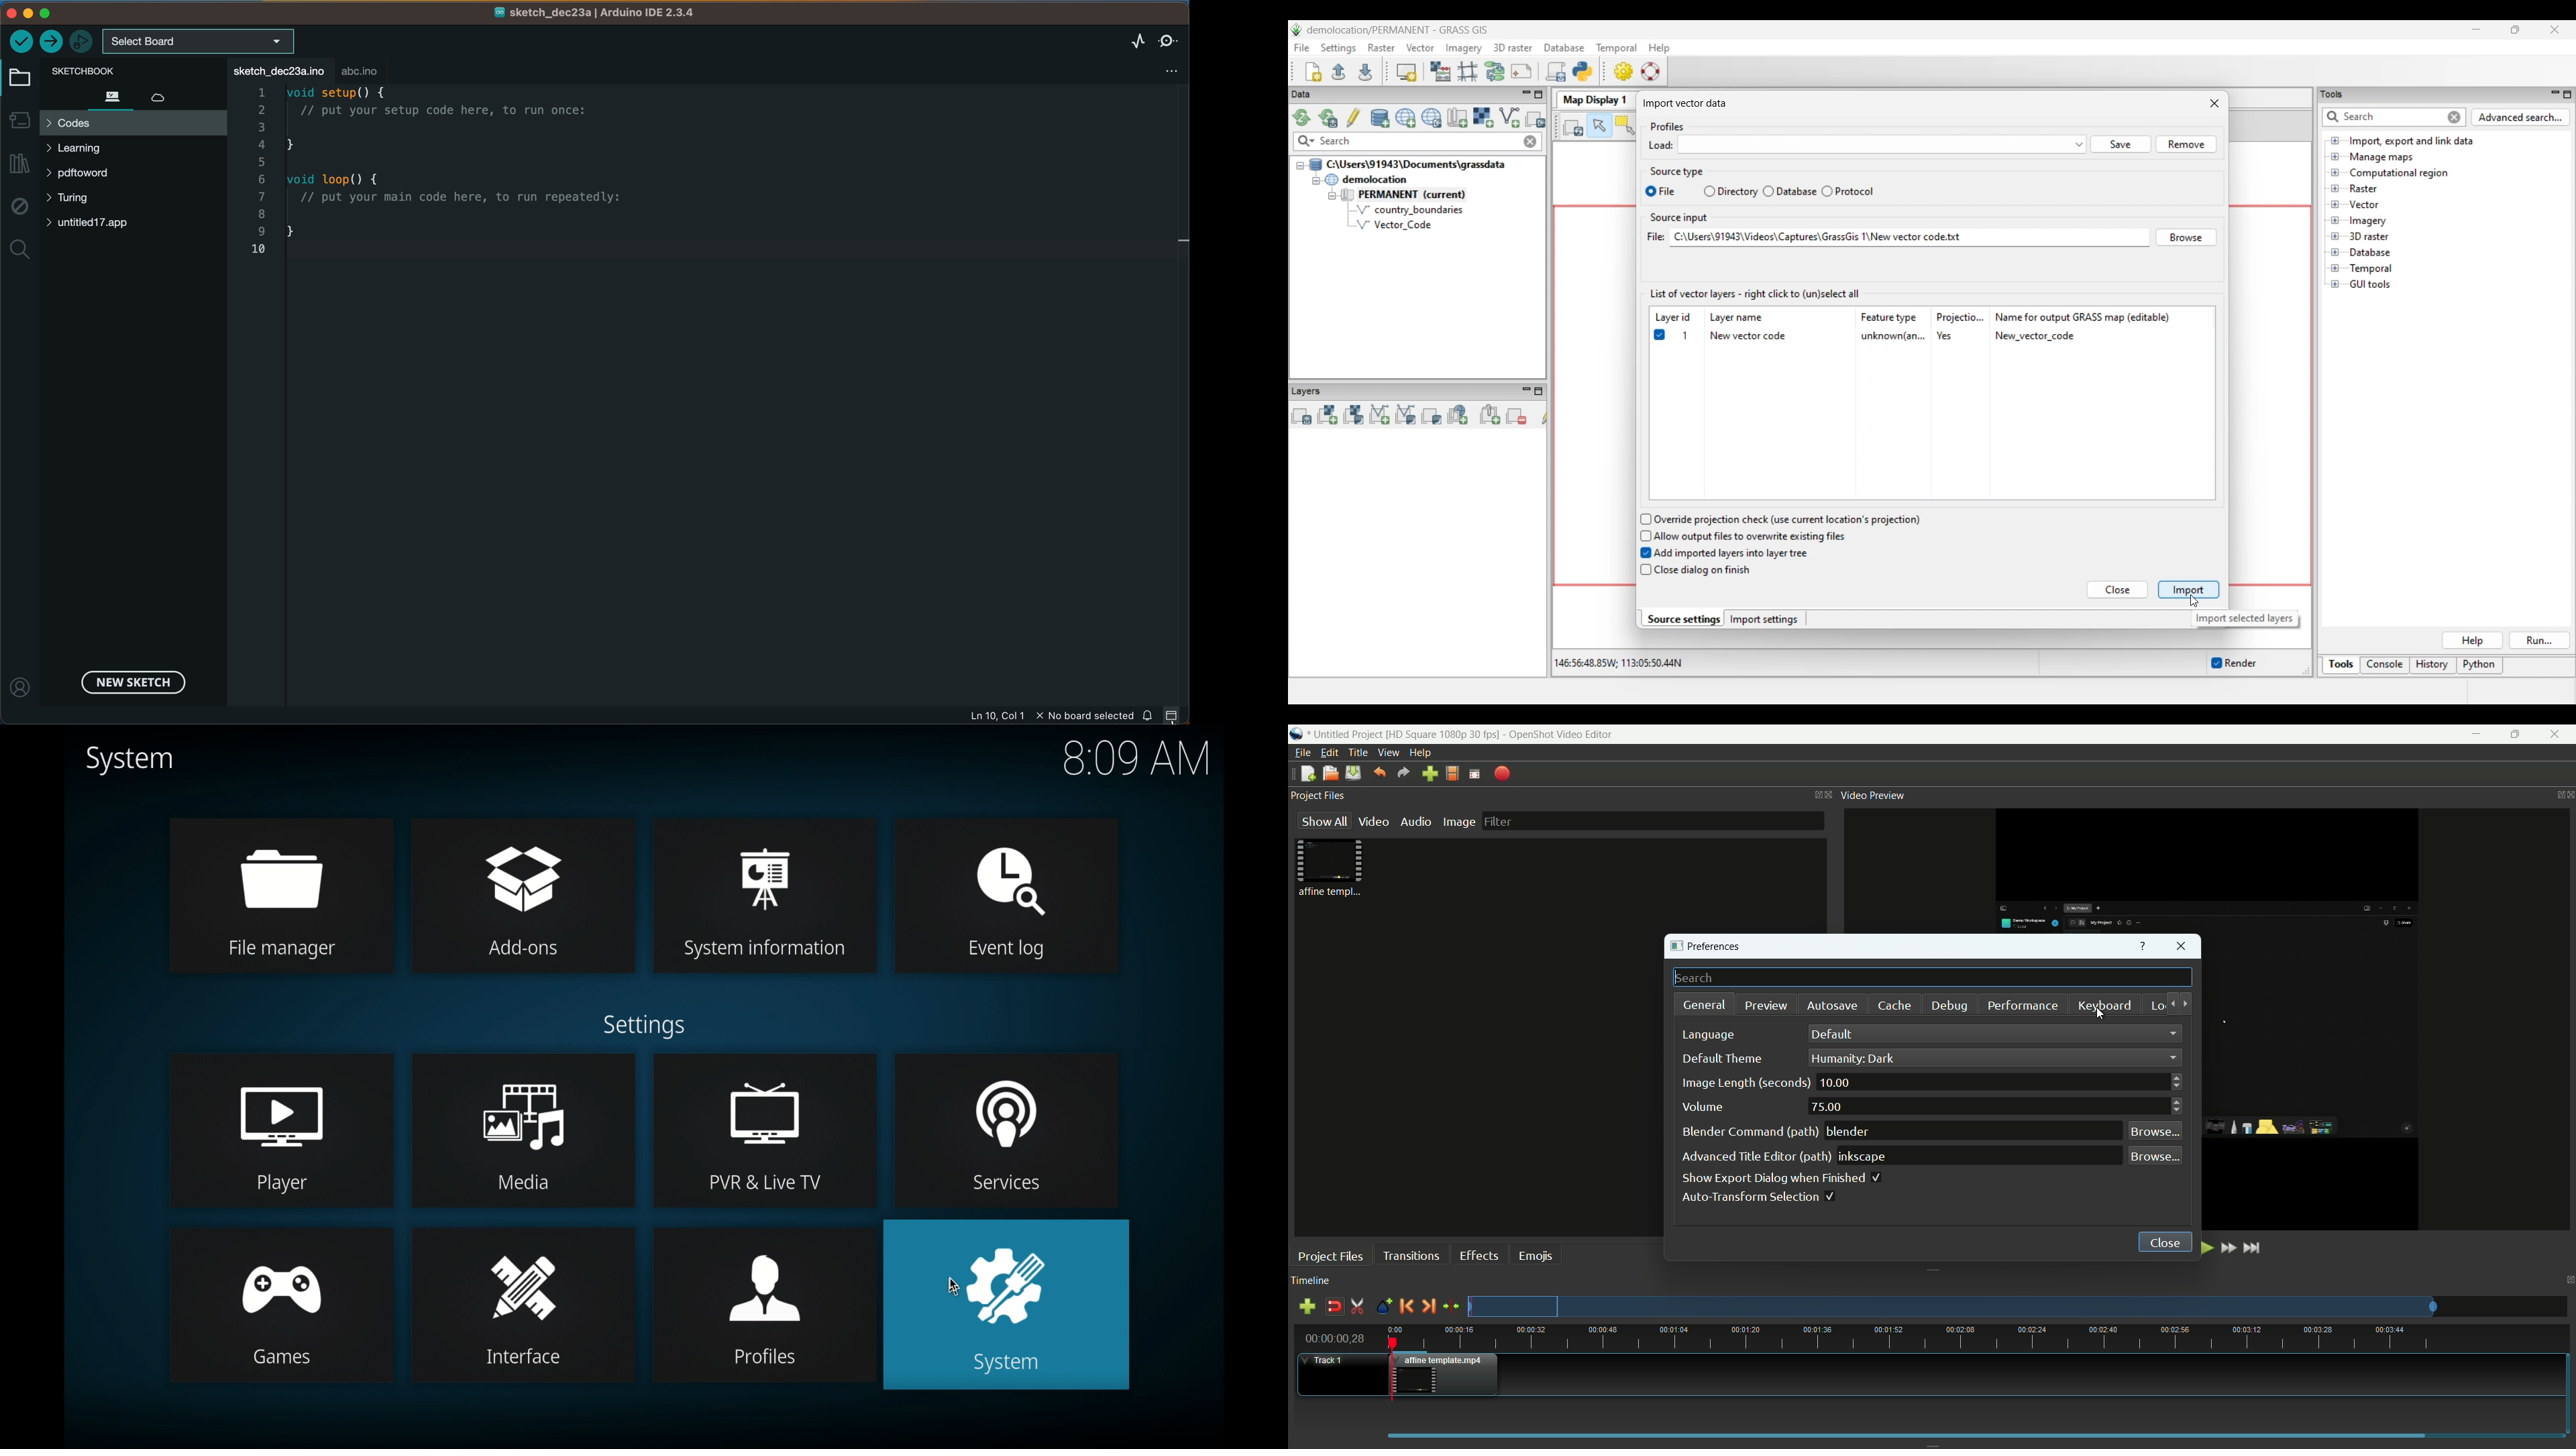  What do you see at coordinates (1357, 1307) in the screenshot?
I see `enable razor` at bounding box center [1357, 1307].